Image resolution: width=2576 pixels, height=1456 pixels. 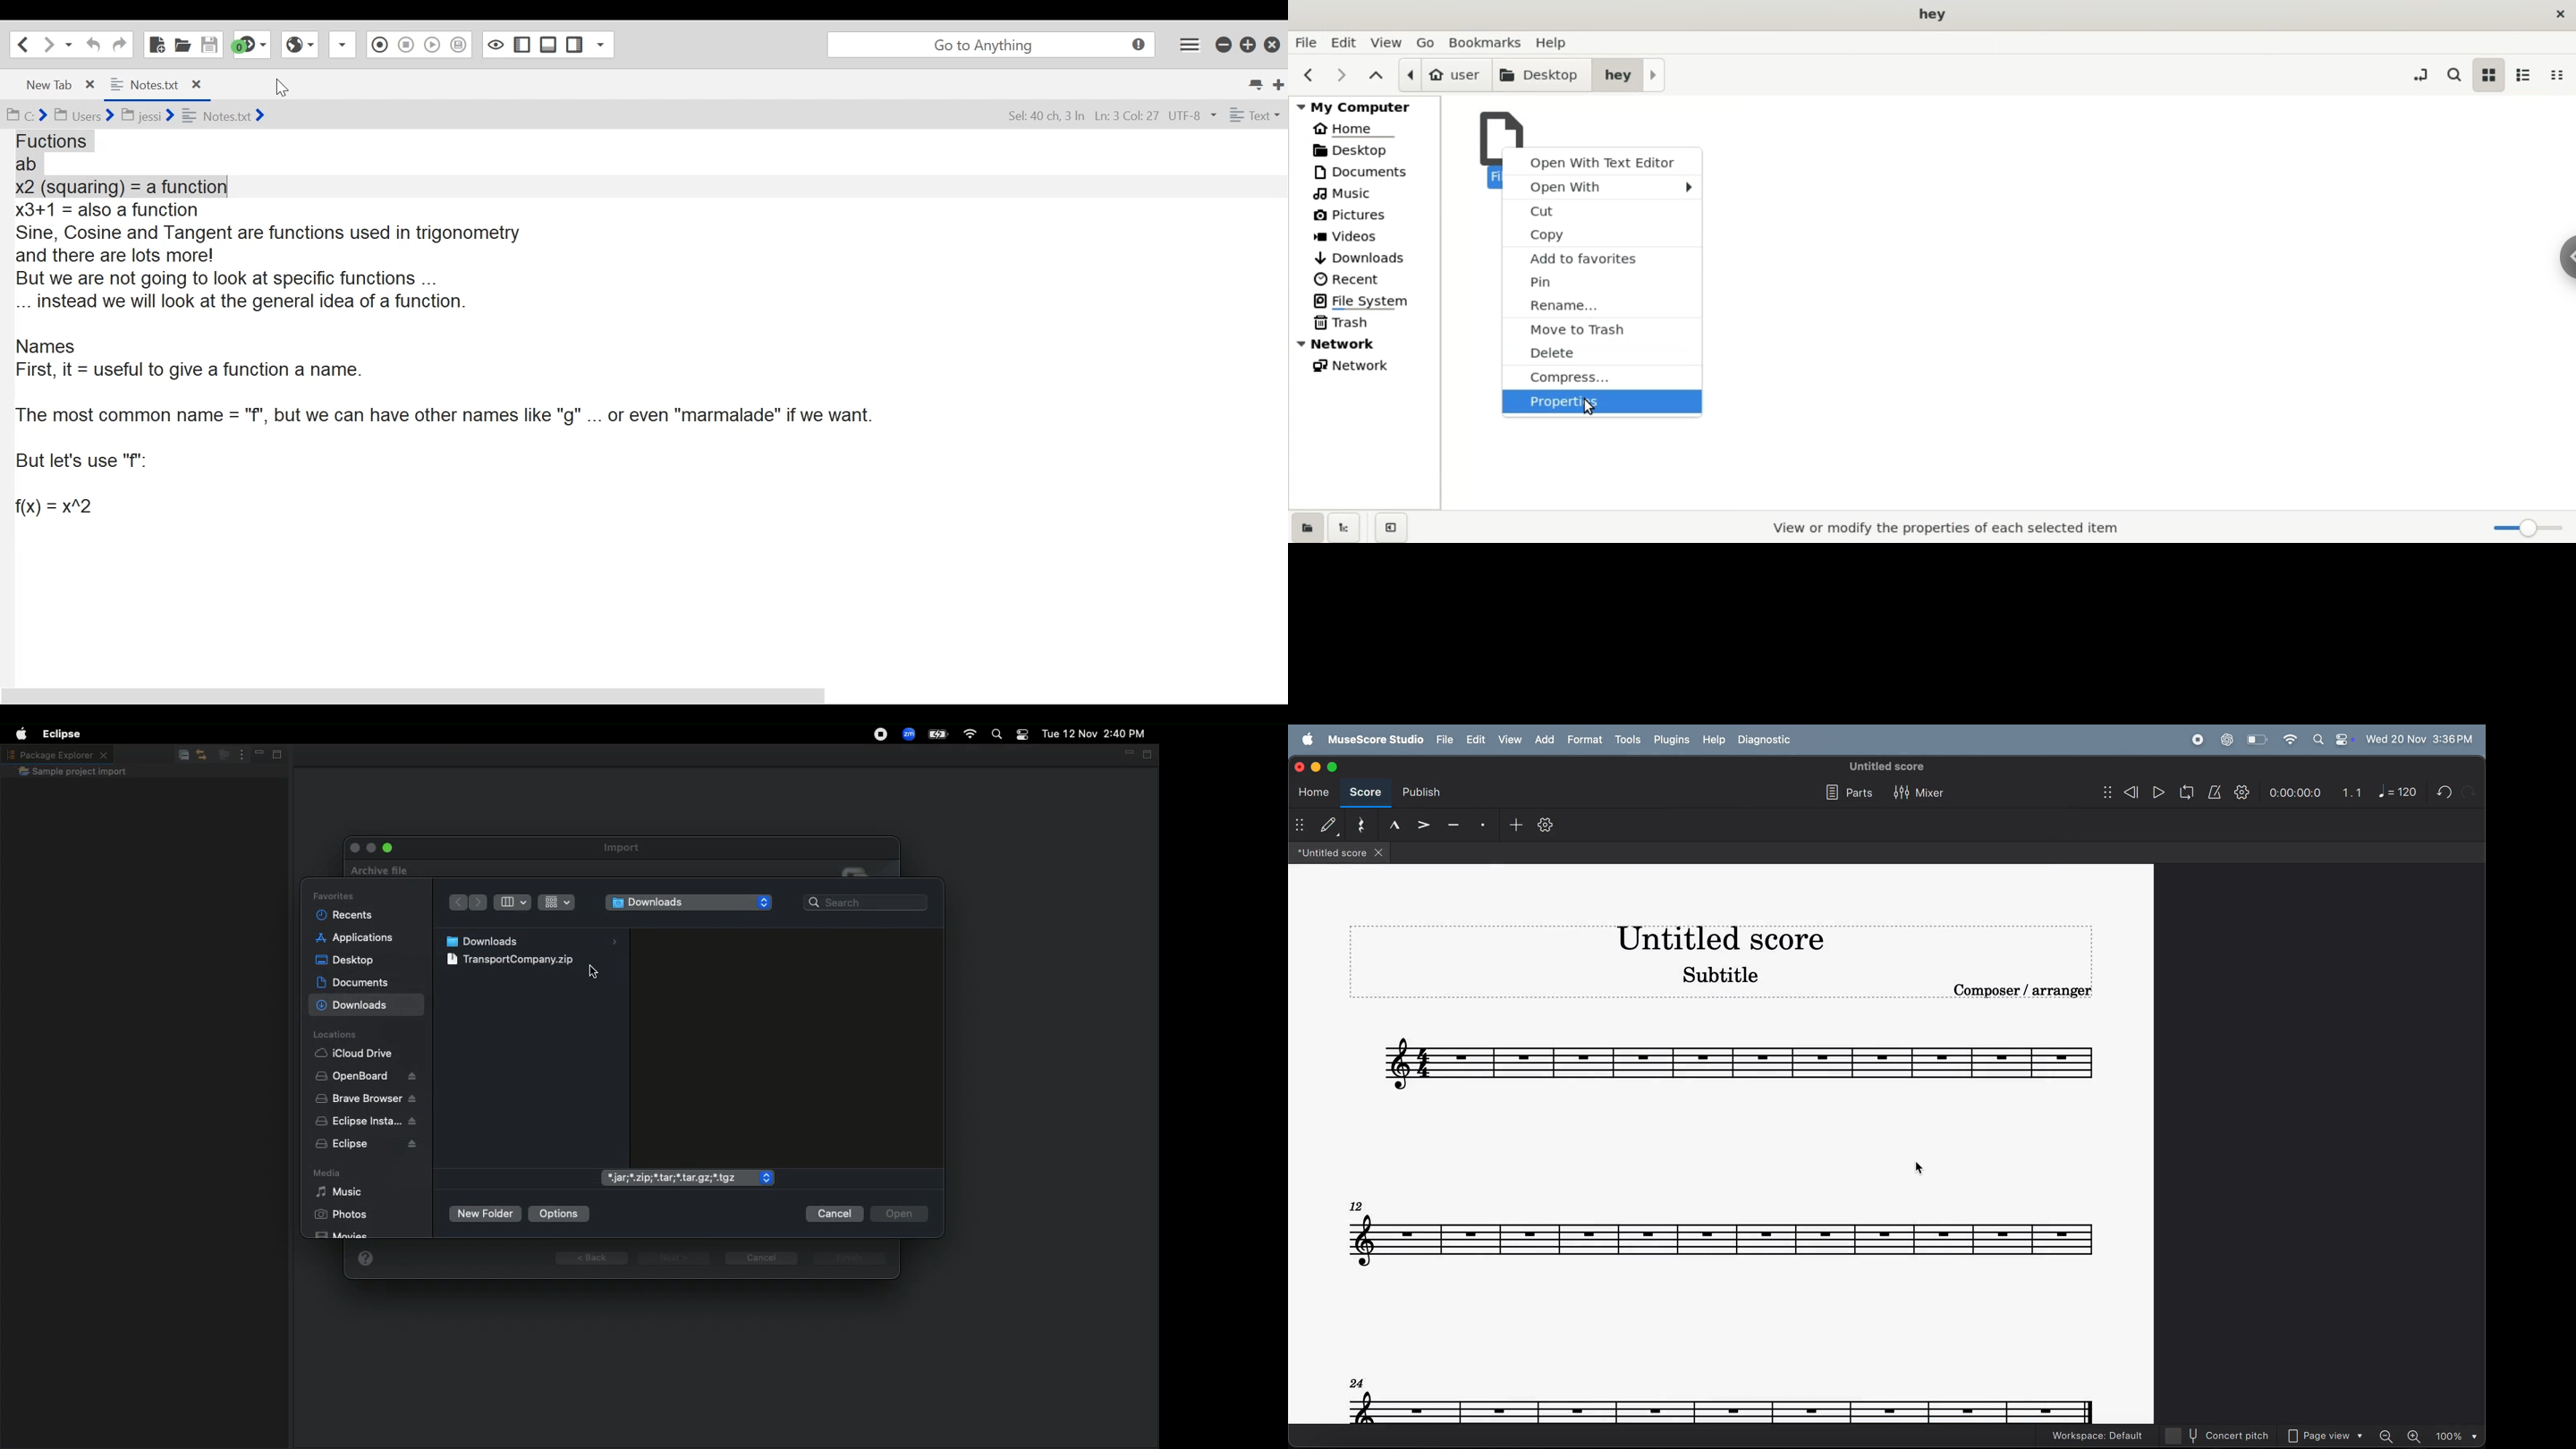 I want to click on workspace default, so click(x=2100, y=1436).